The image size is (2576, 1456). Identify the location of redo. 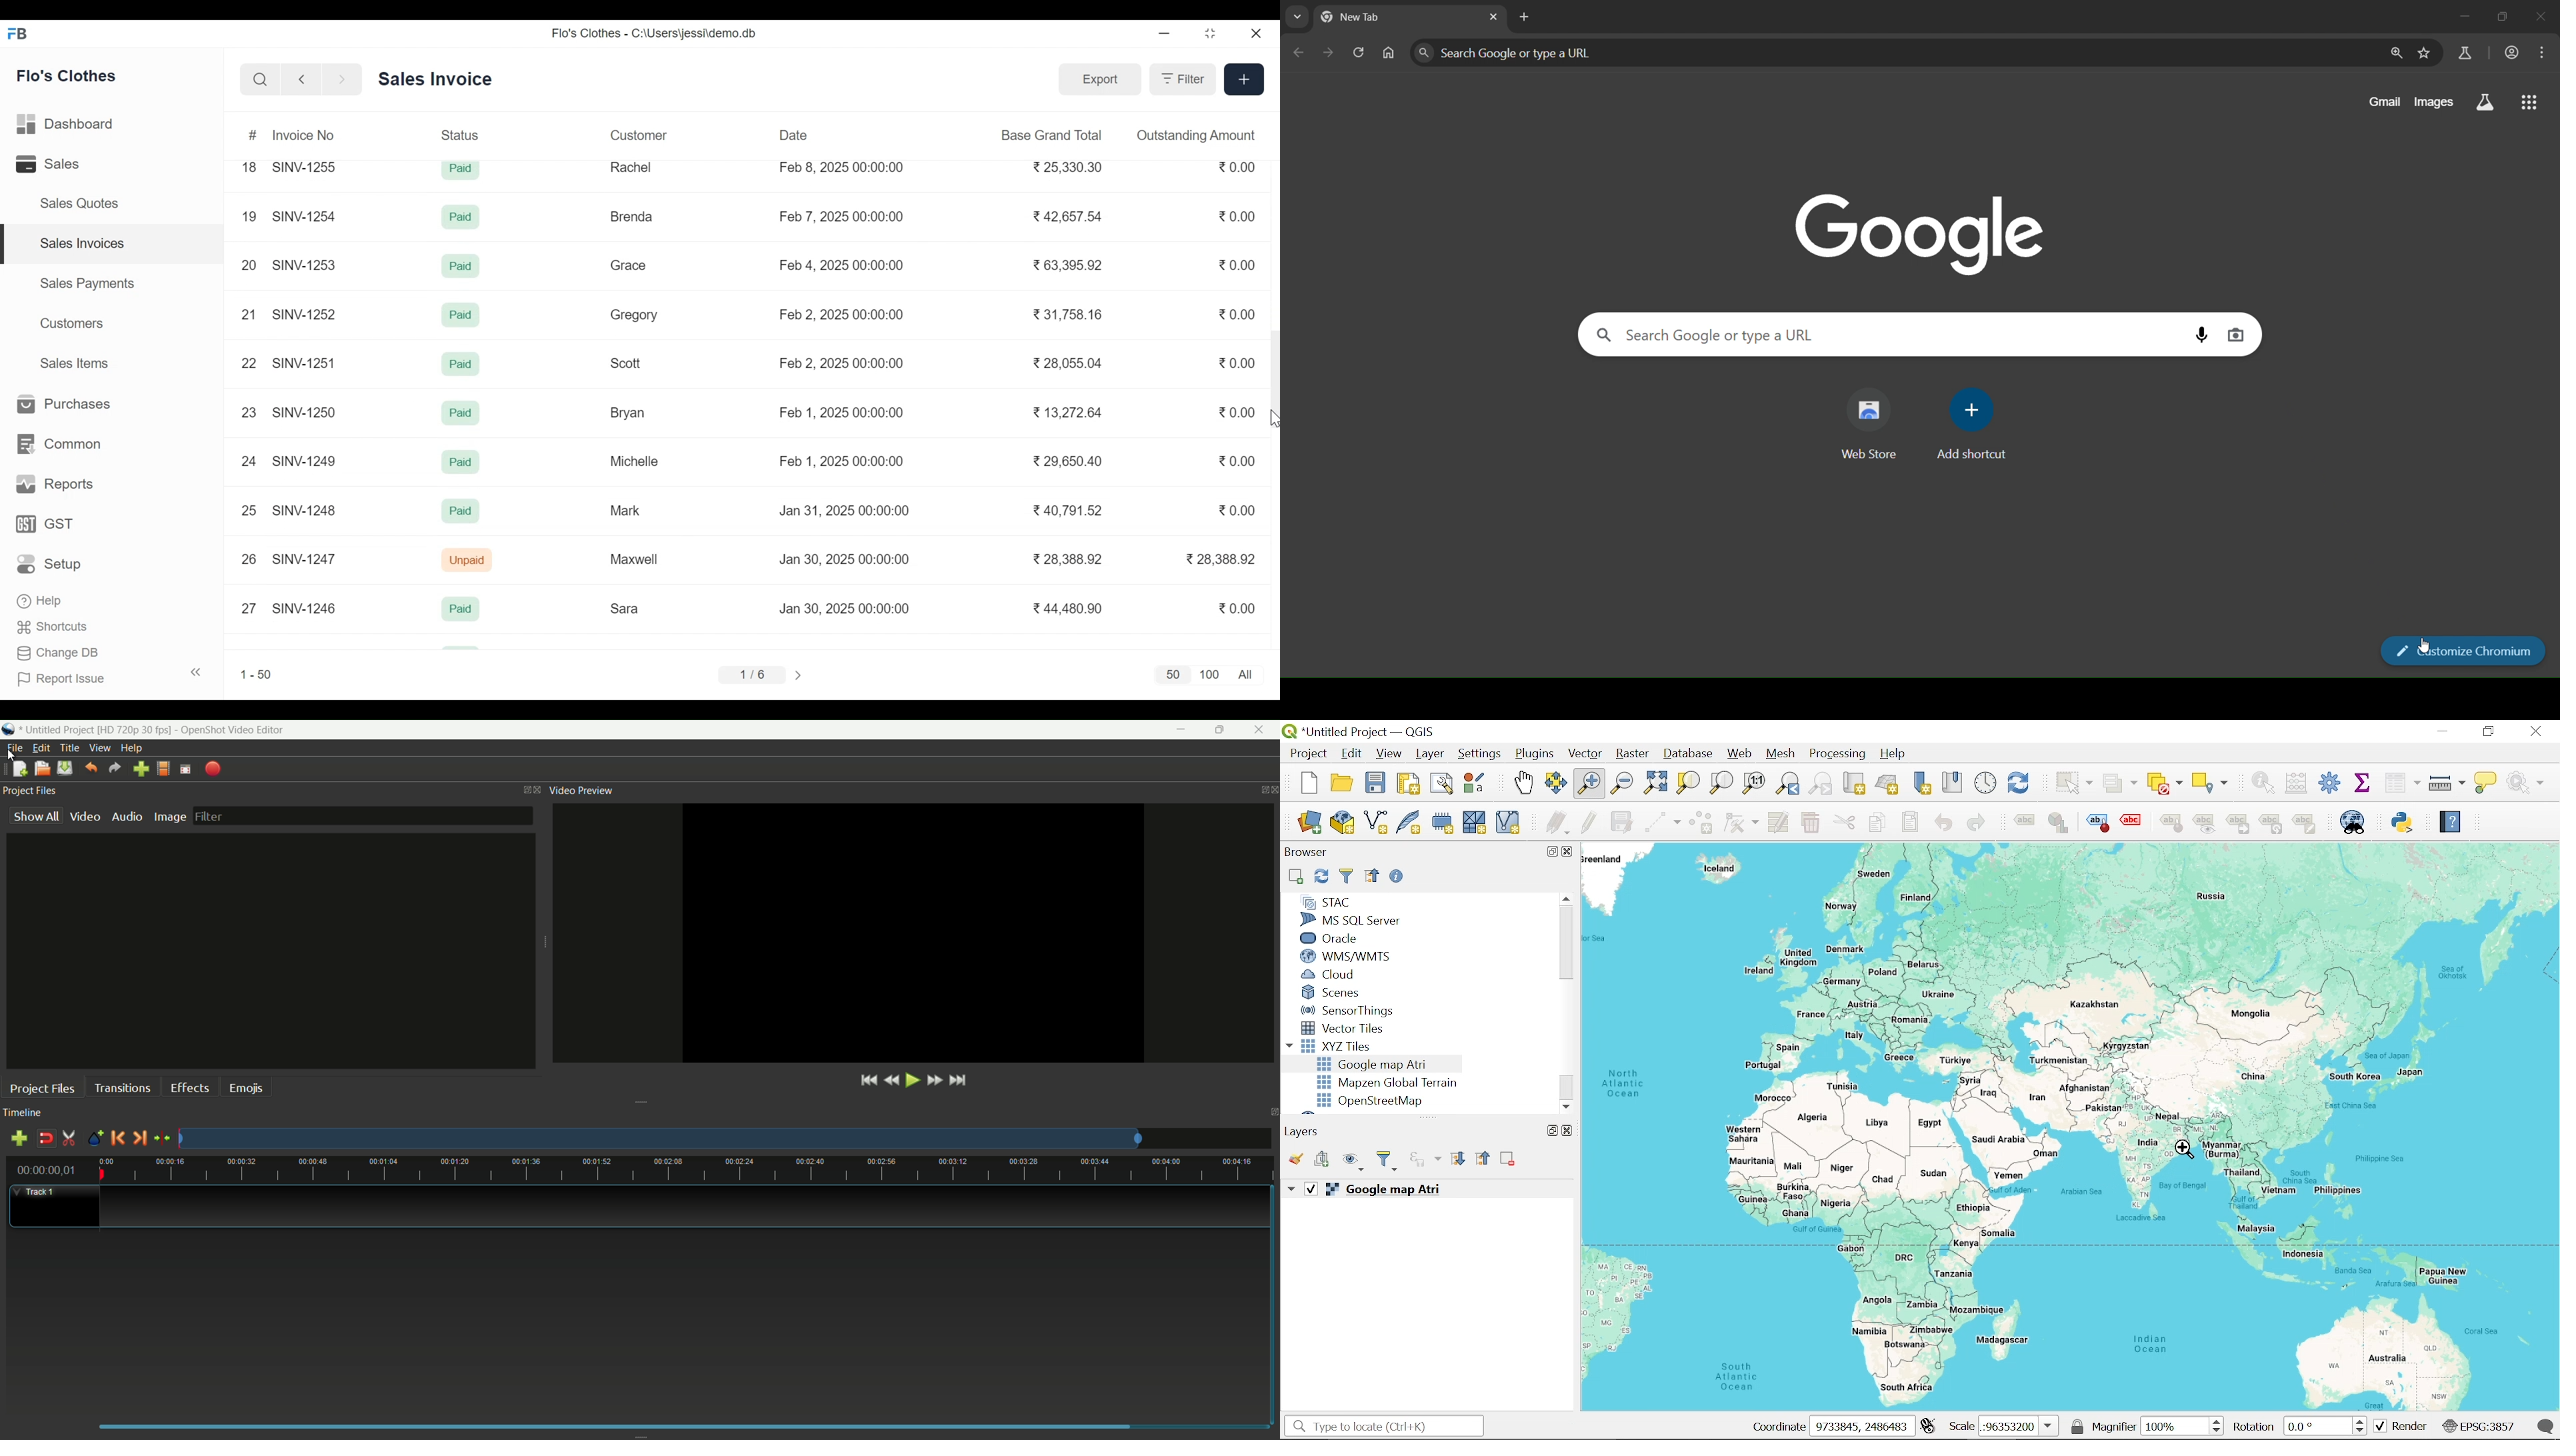
(117, 767).